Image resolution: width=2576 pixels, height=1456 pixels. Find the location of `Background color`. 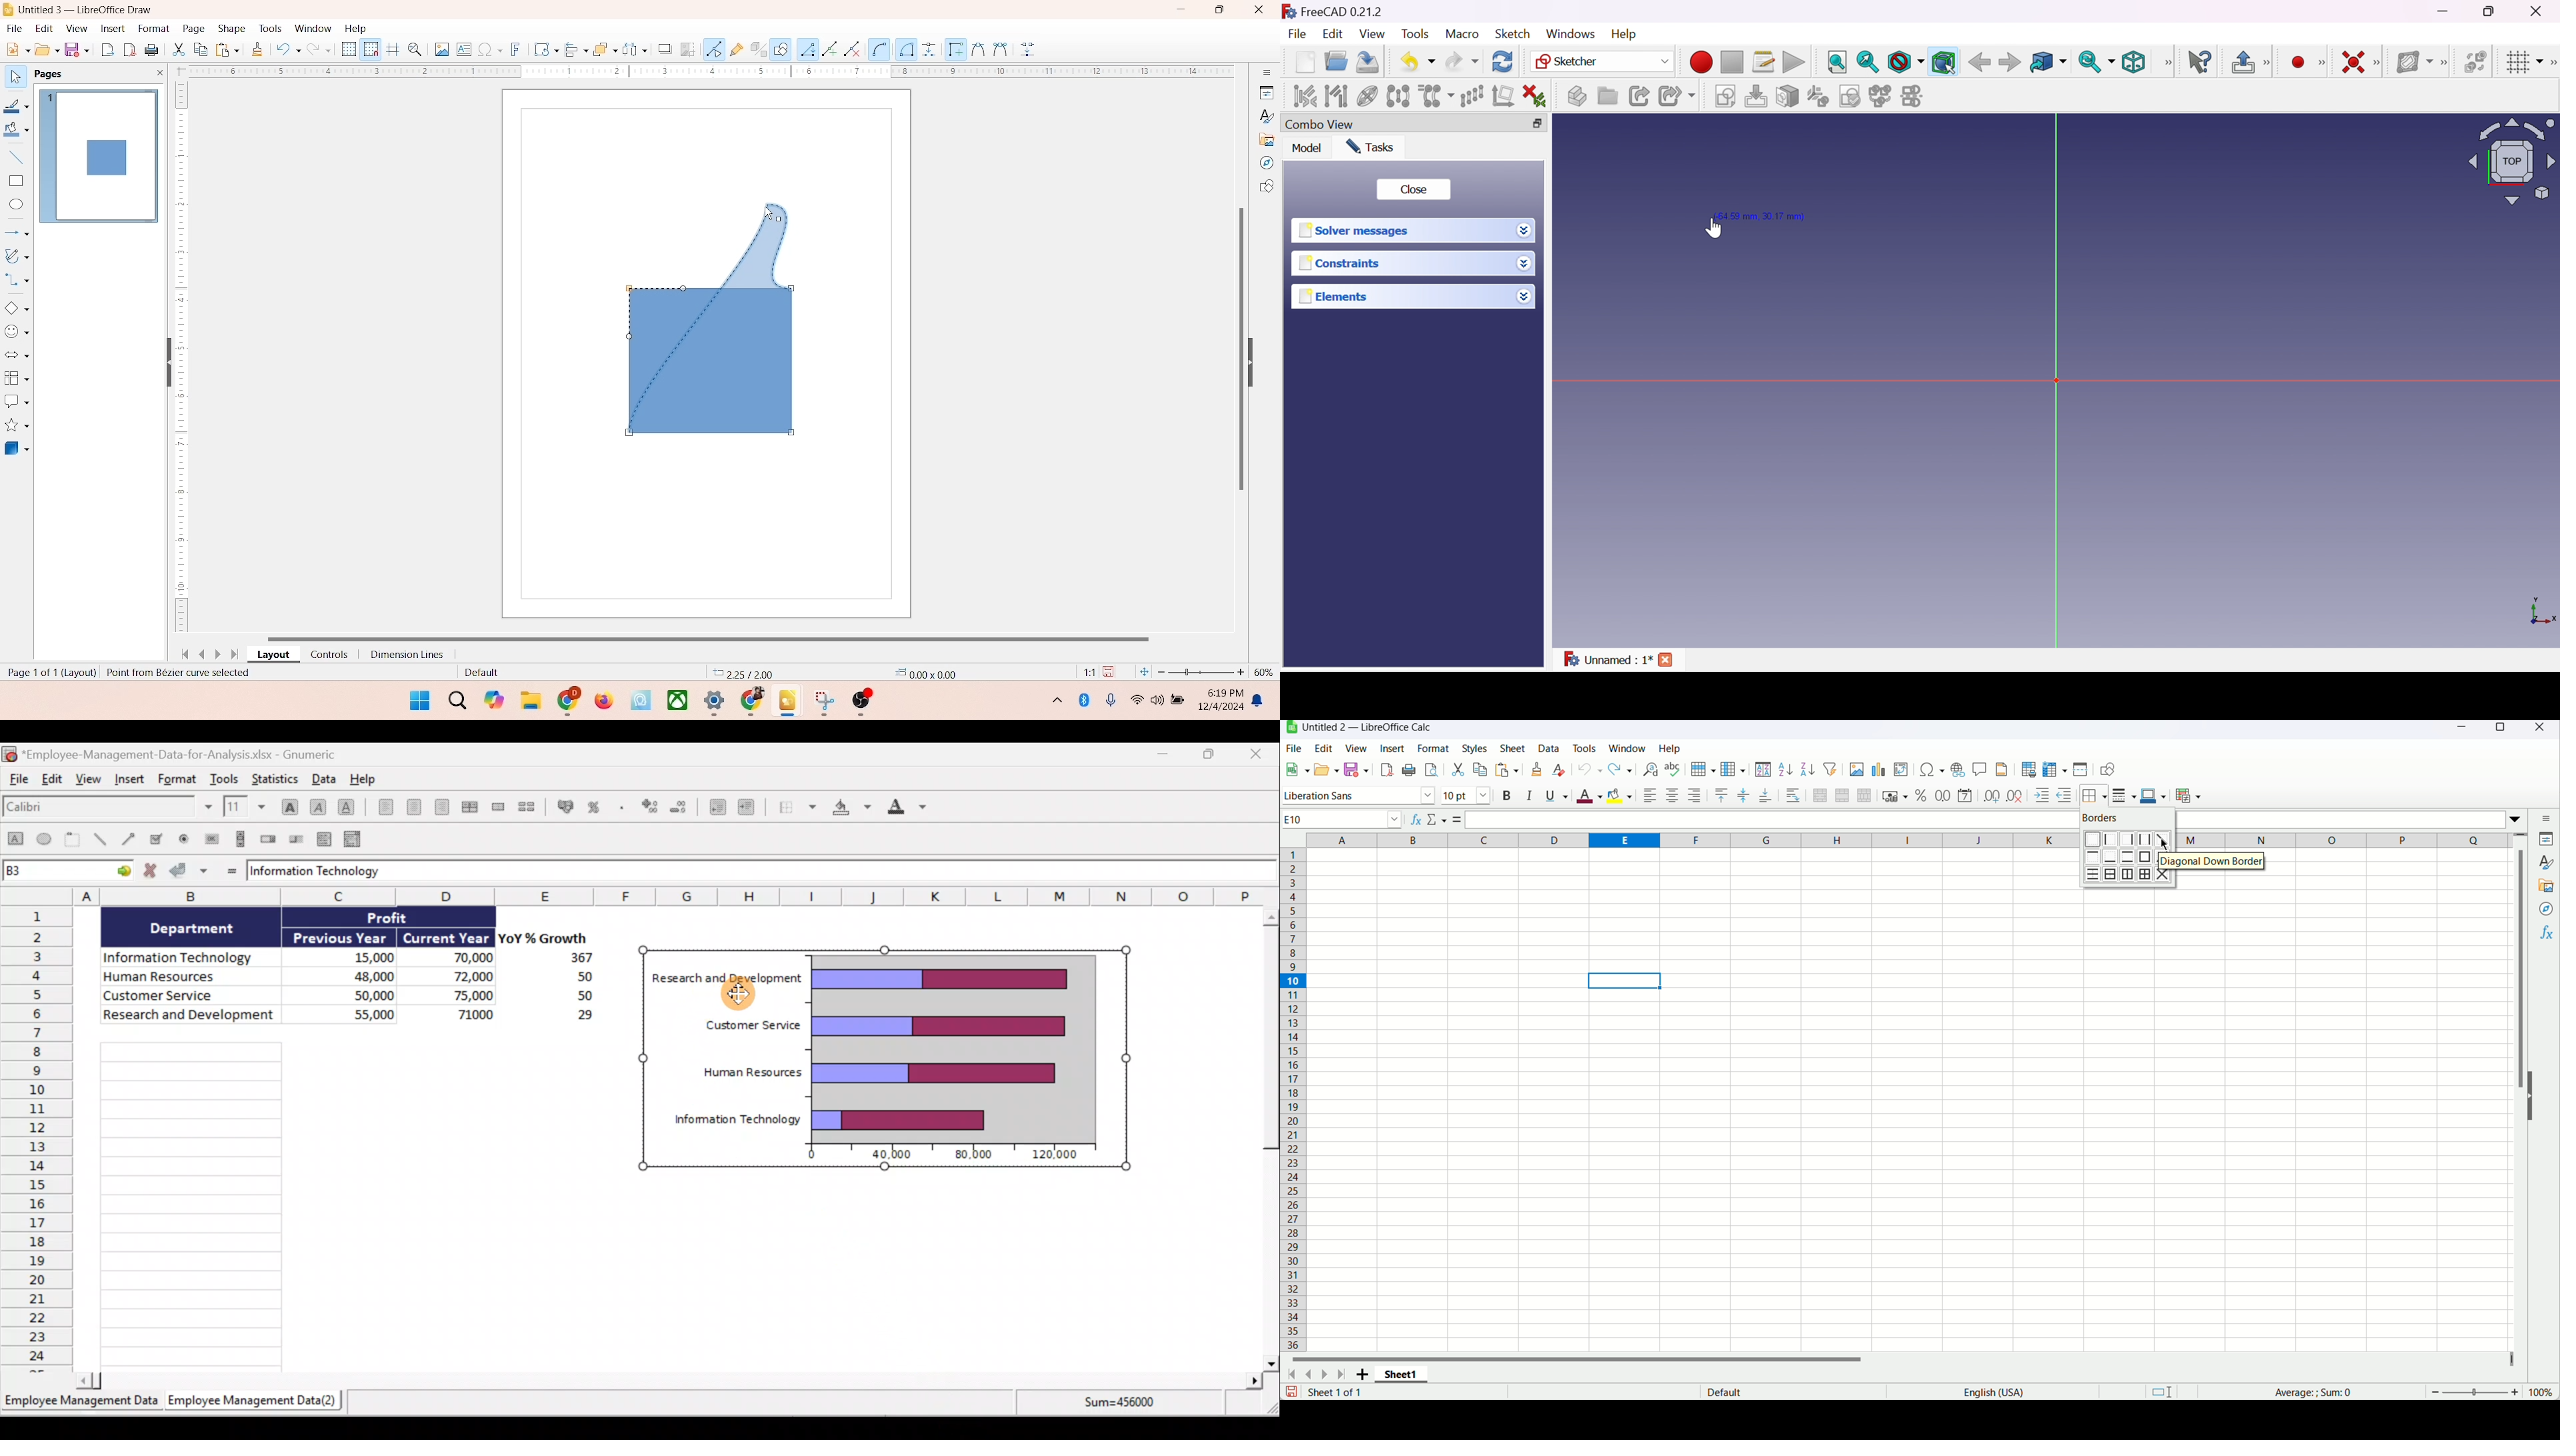

Background color is located at coordinates (1619, 797).